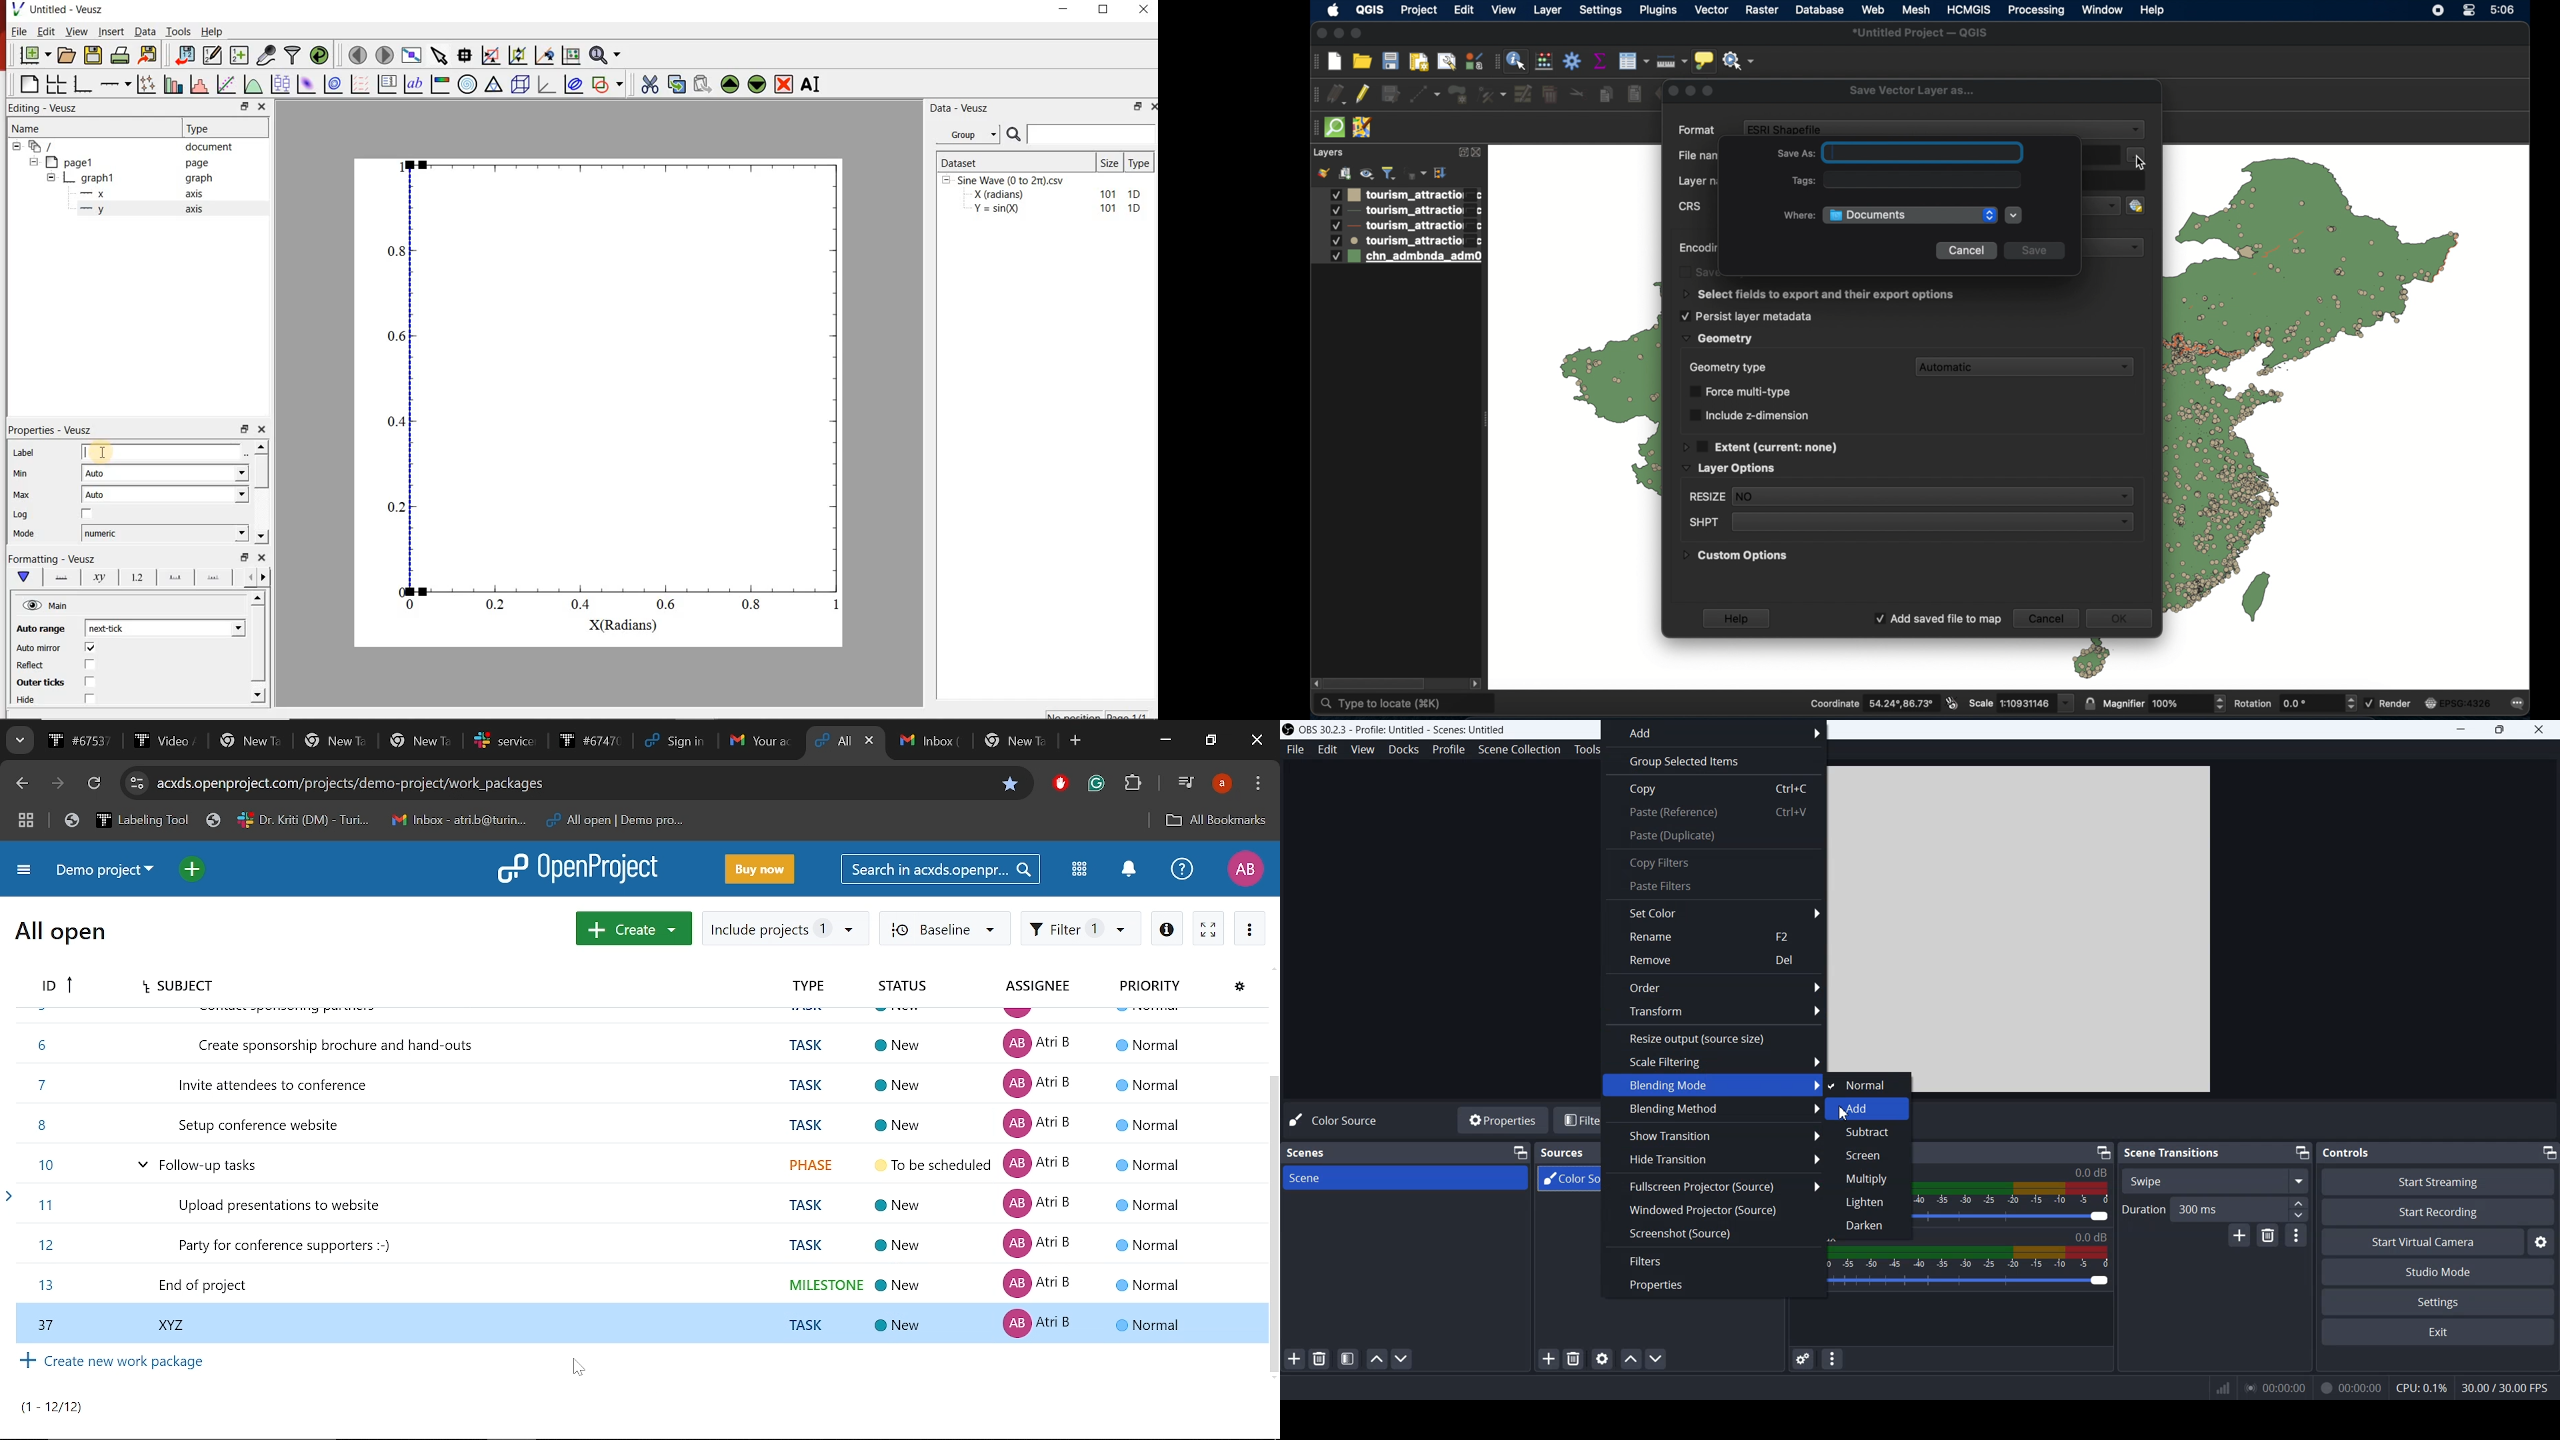 The height and width of the screenshot is (1456, 2576). Describe the element at coordinates (1844, 1115) in the screenshot. I see `Cursor` at that location.